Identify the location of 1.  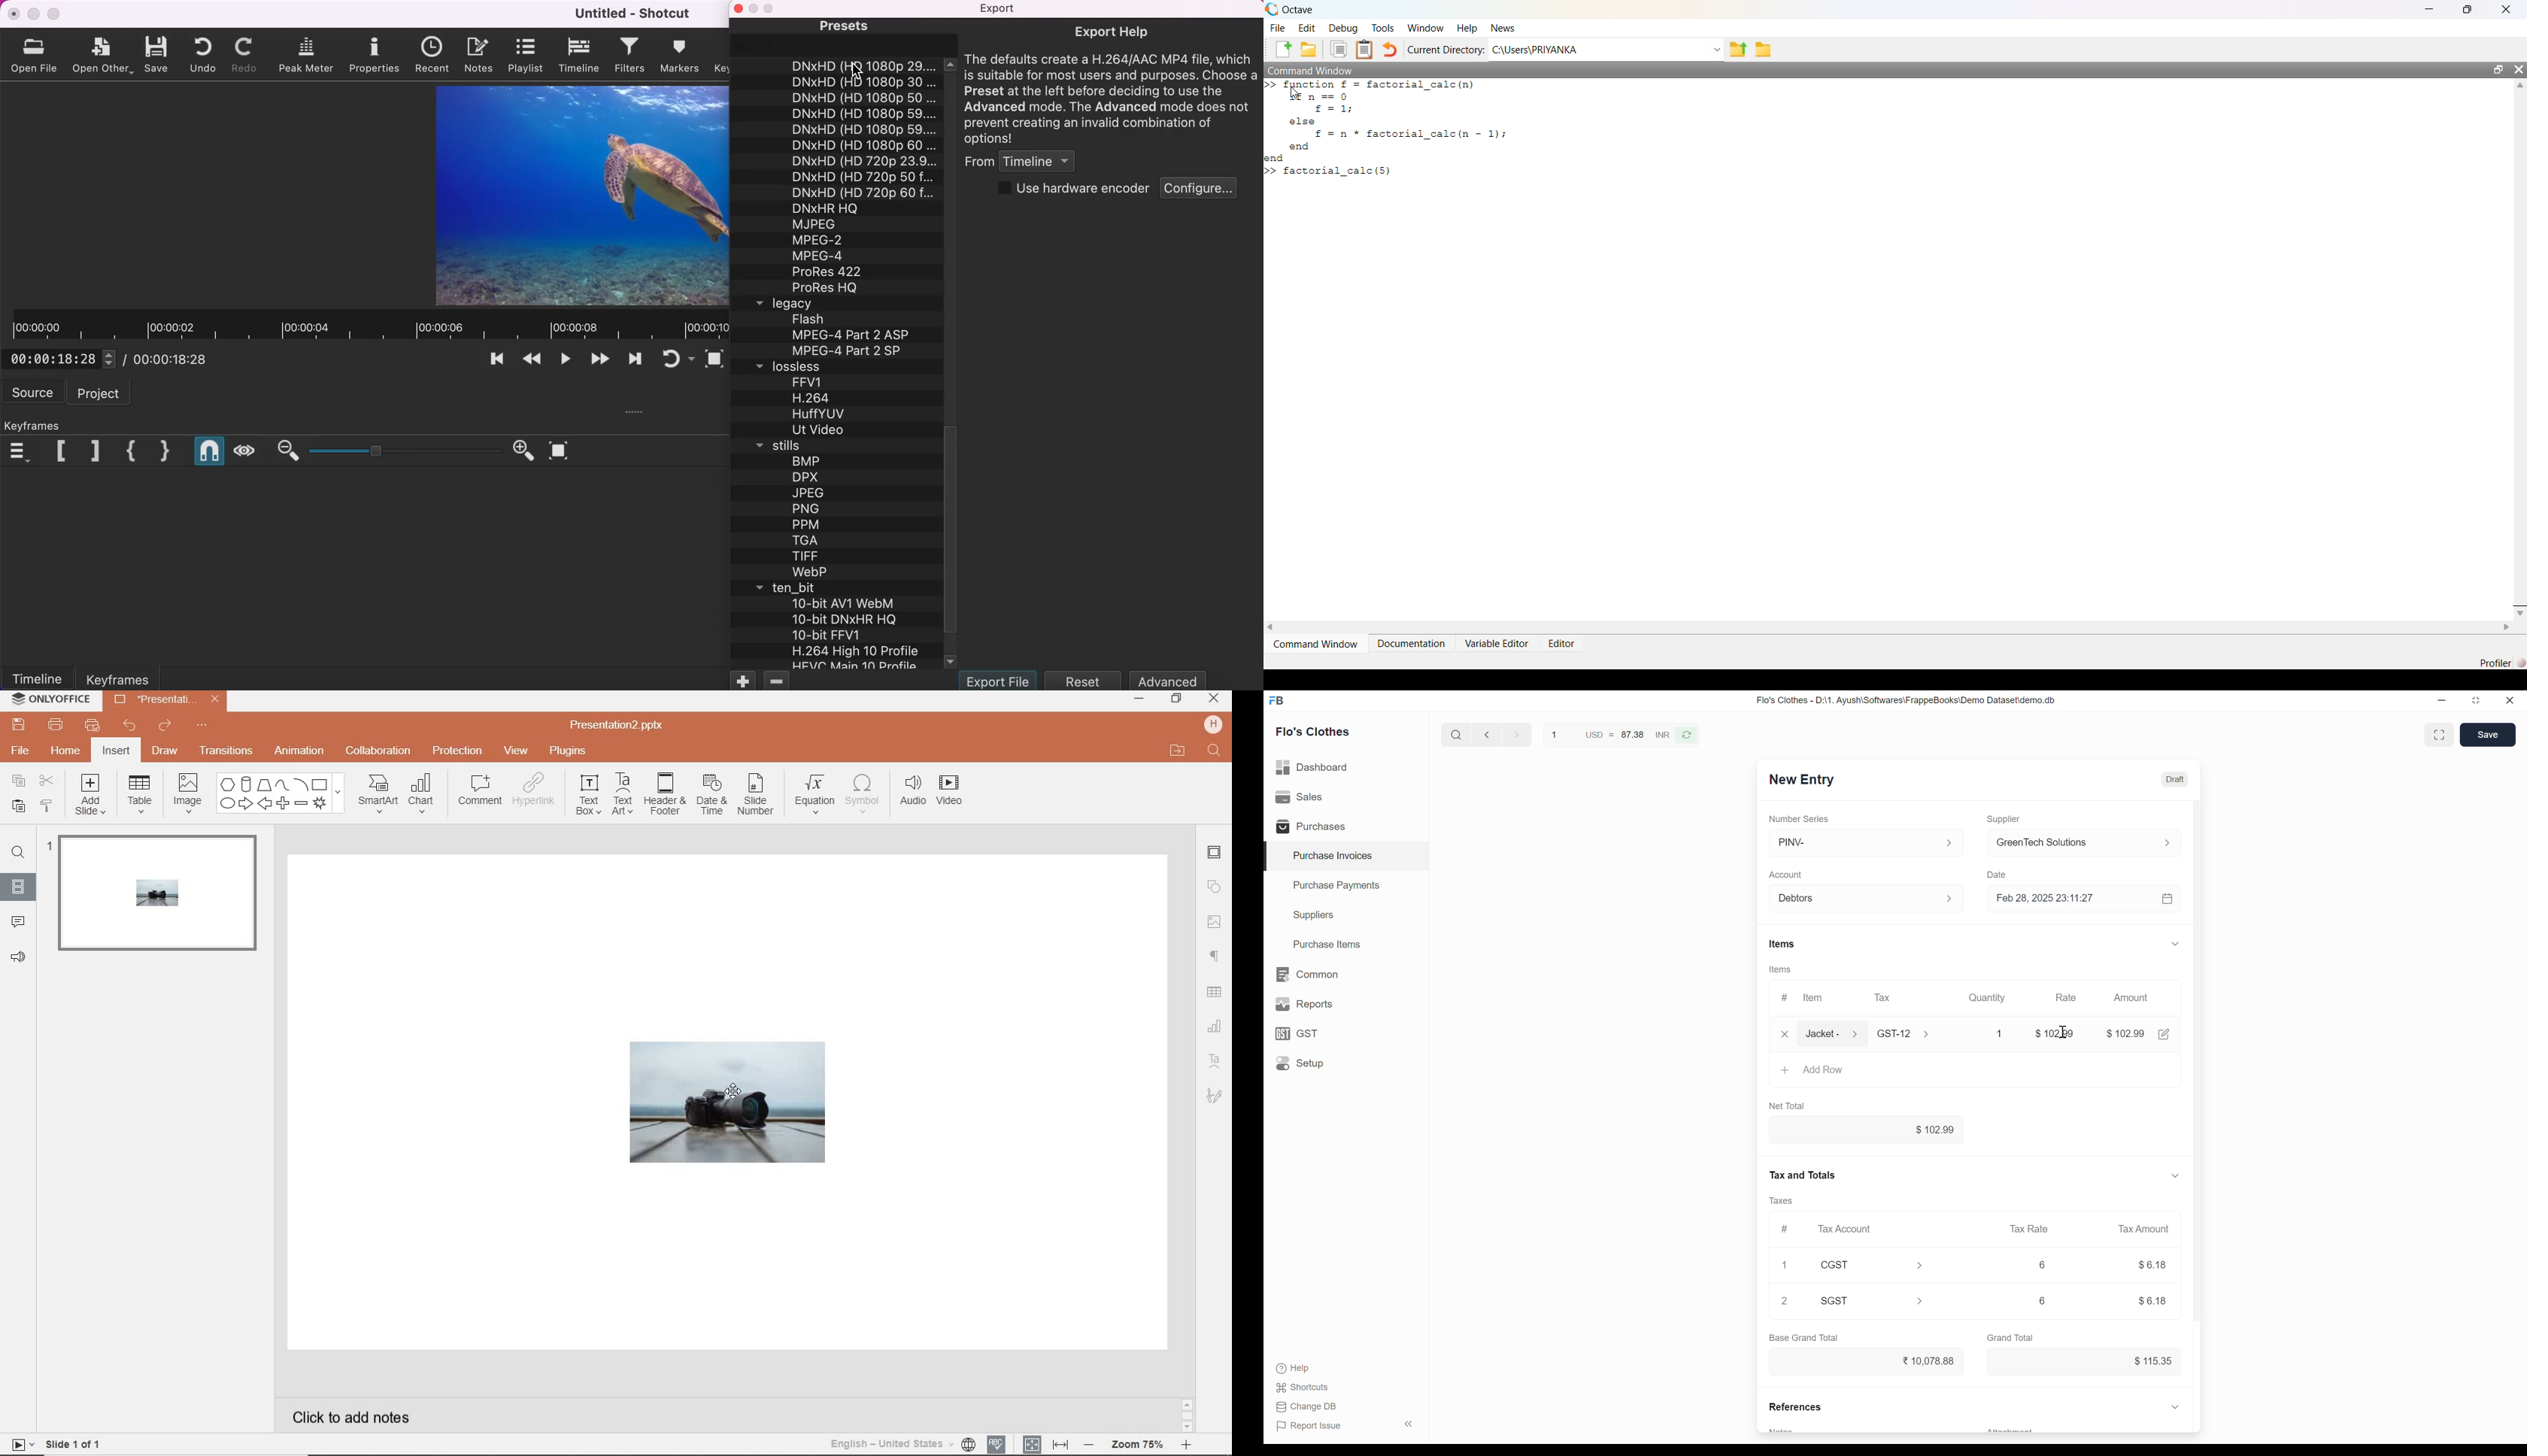
(1784, 1265).